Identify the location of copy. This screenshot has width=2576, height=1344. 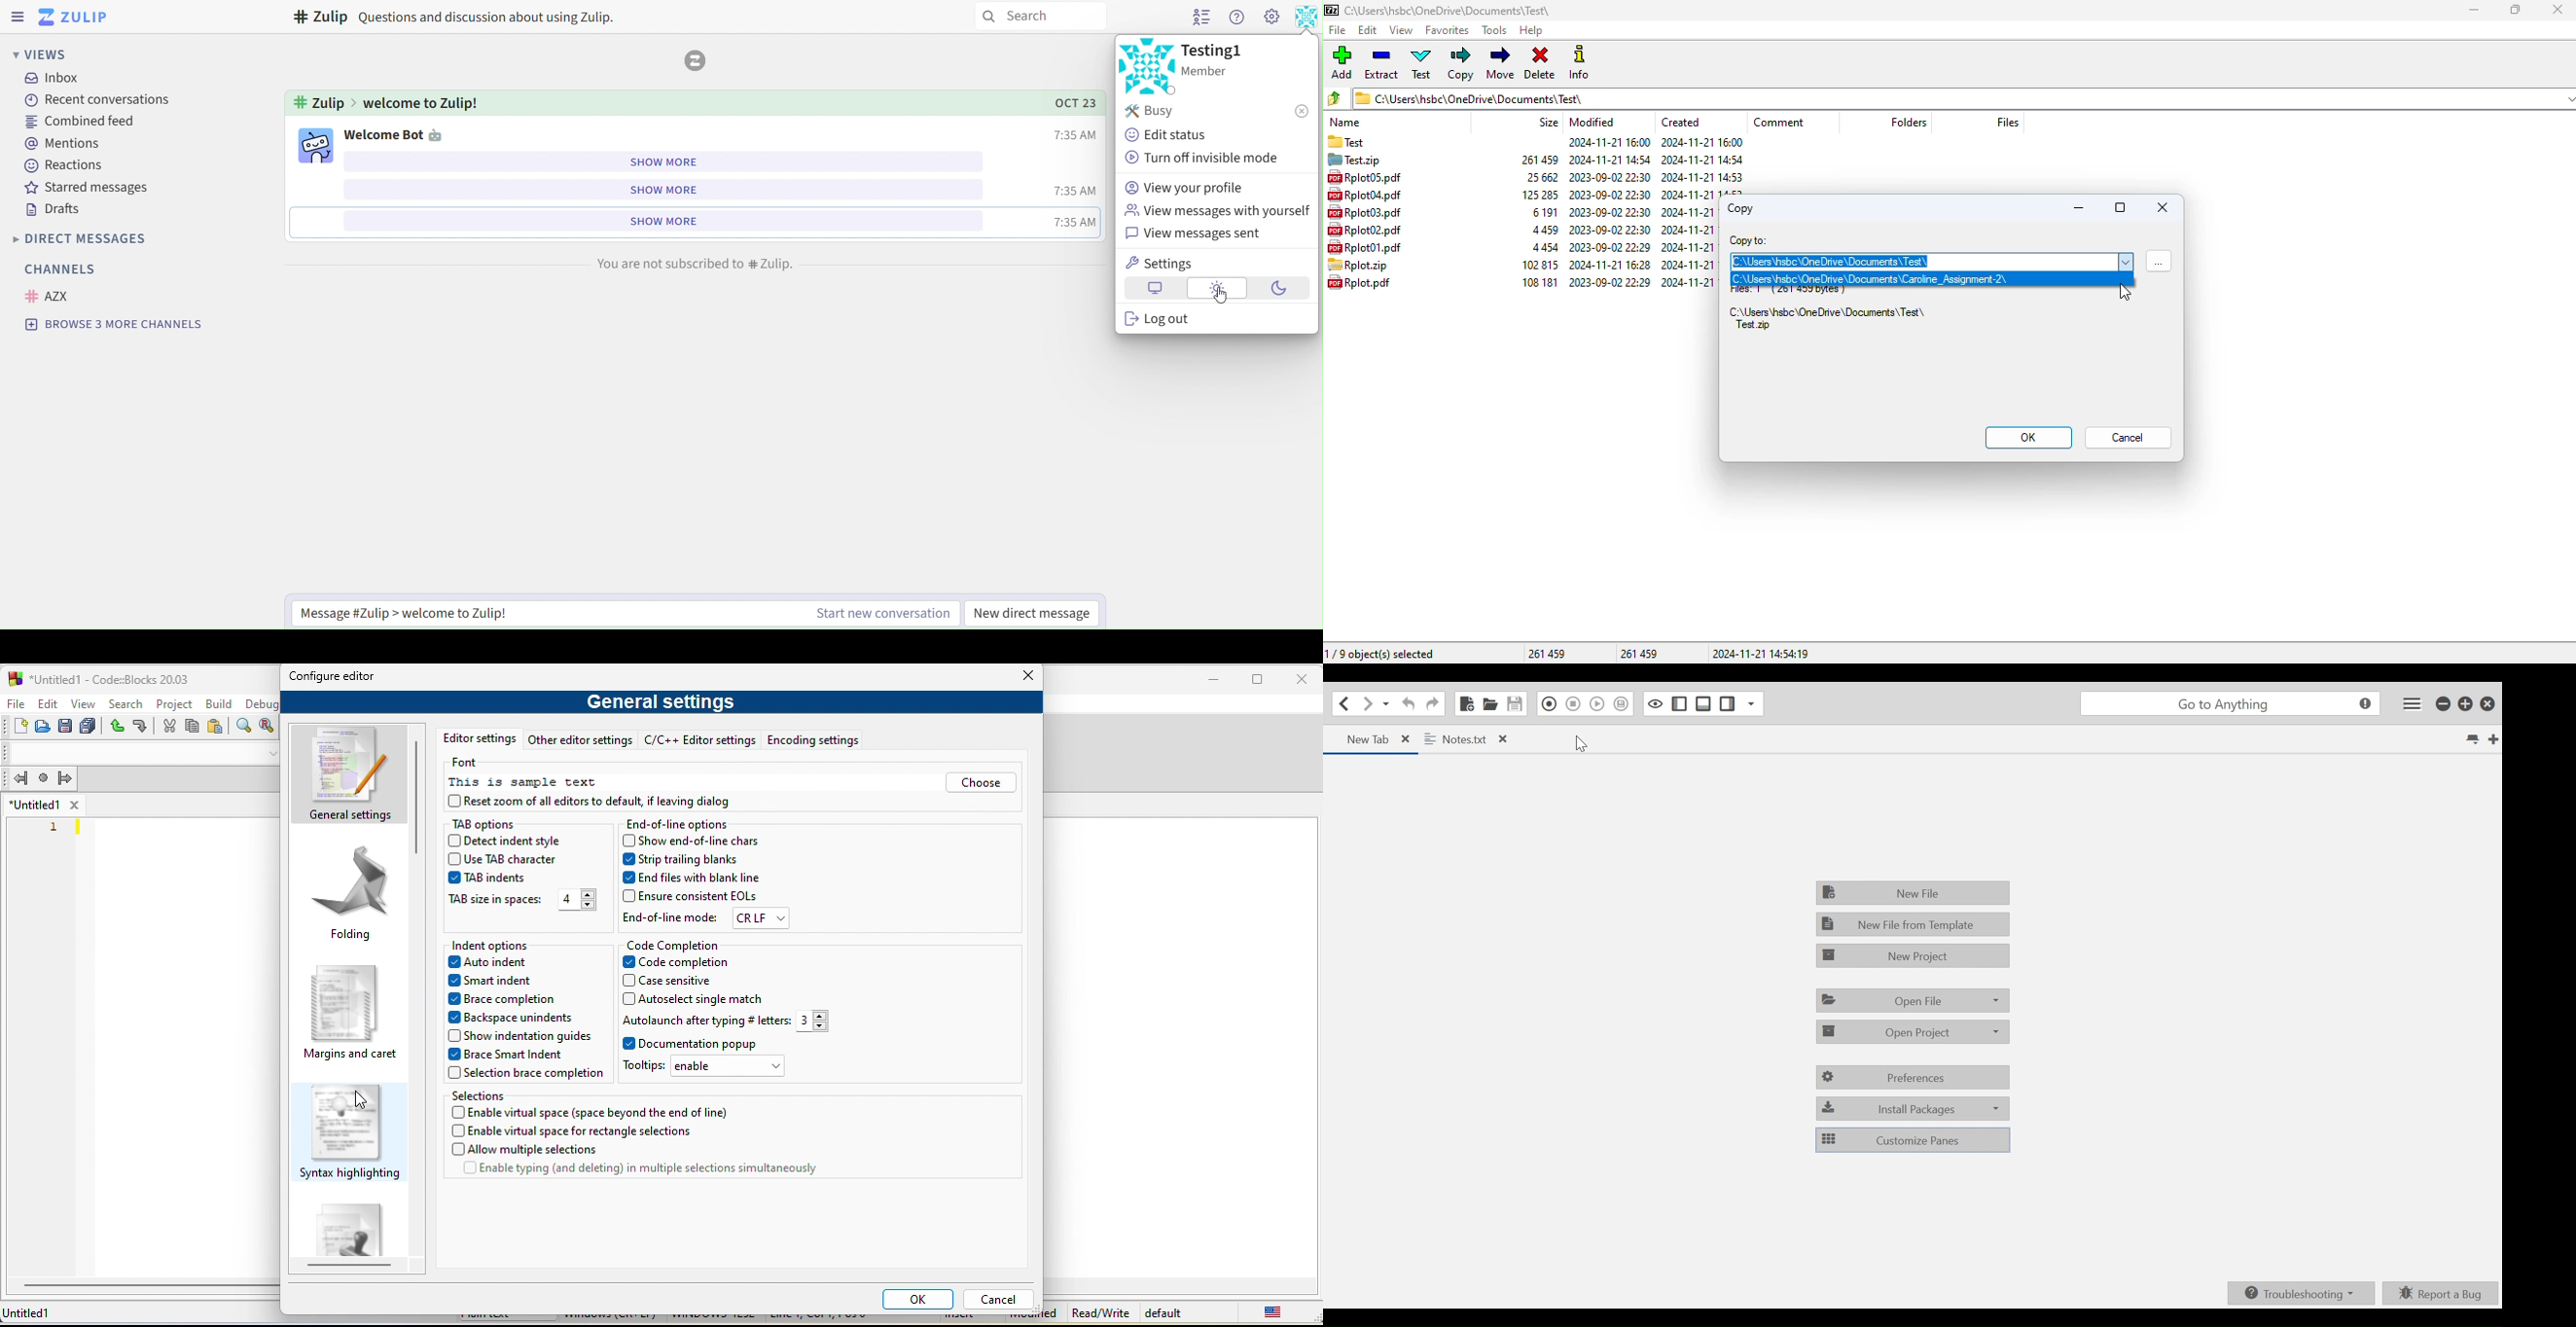
(192, 726).